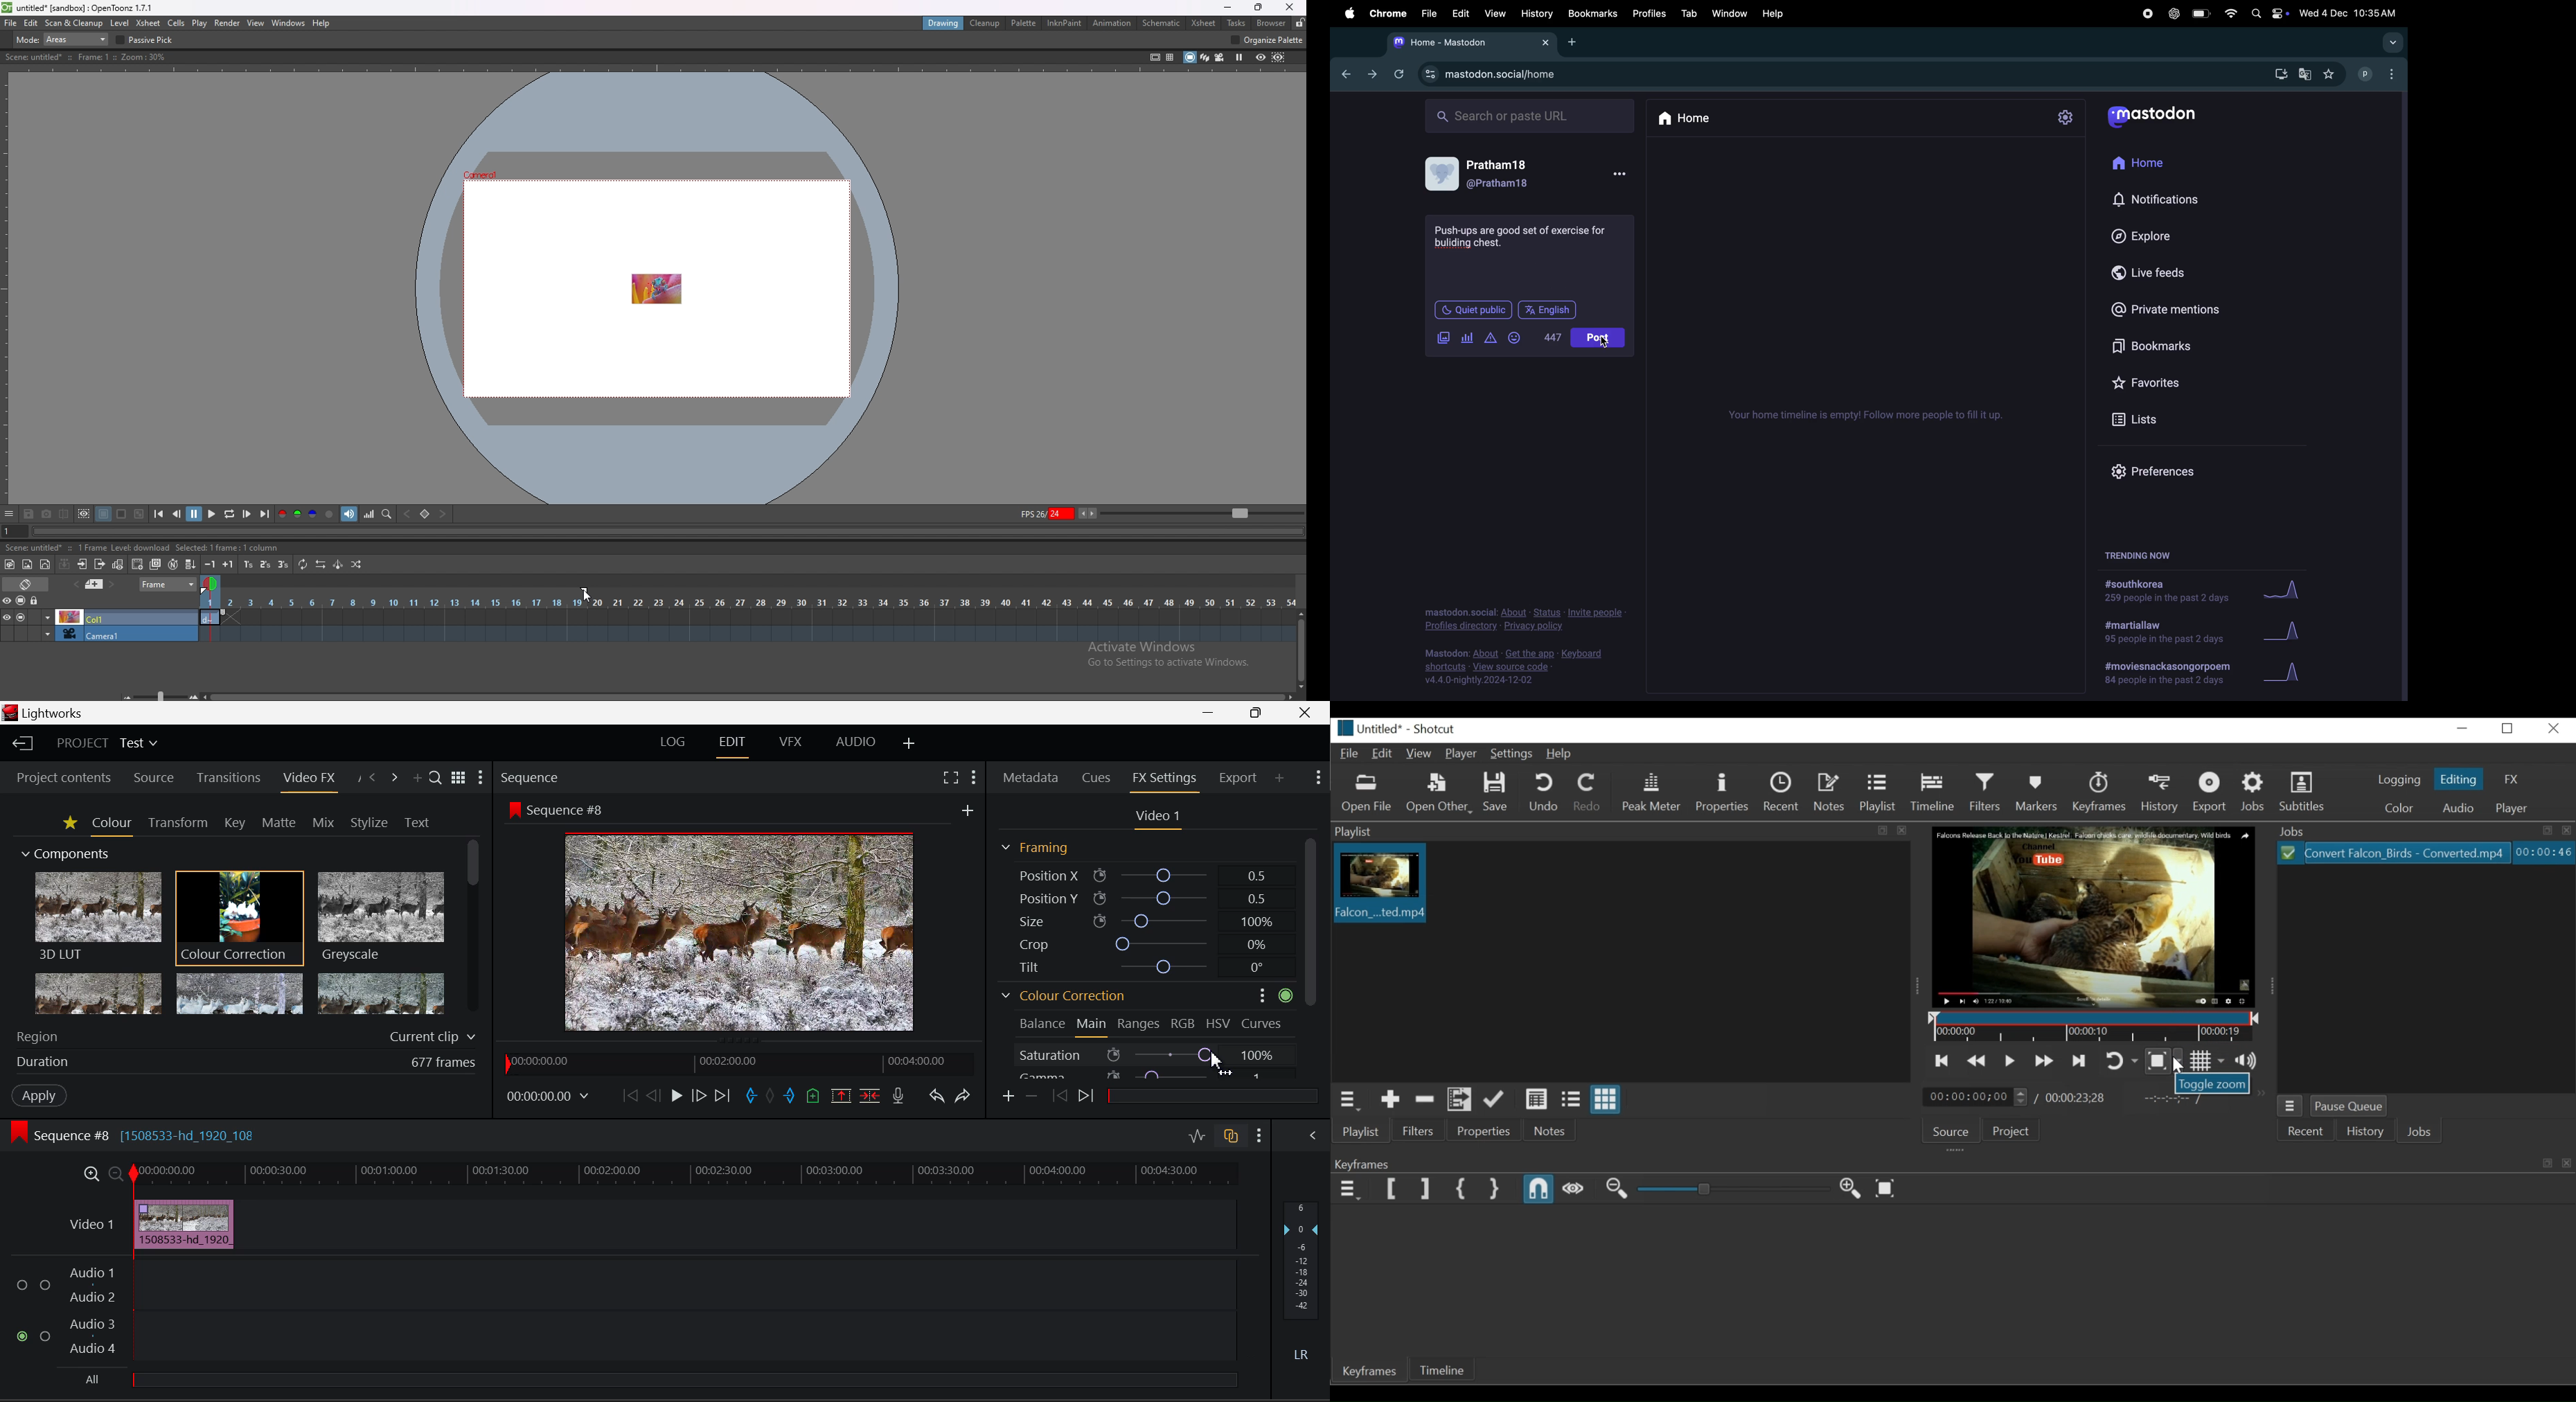  What do you see at coordinates (92, 1224) in the screenshot?
I see `Video Layer` at bounding box center [92, 1224].